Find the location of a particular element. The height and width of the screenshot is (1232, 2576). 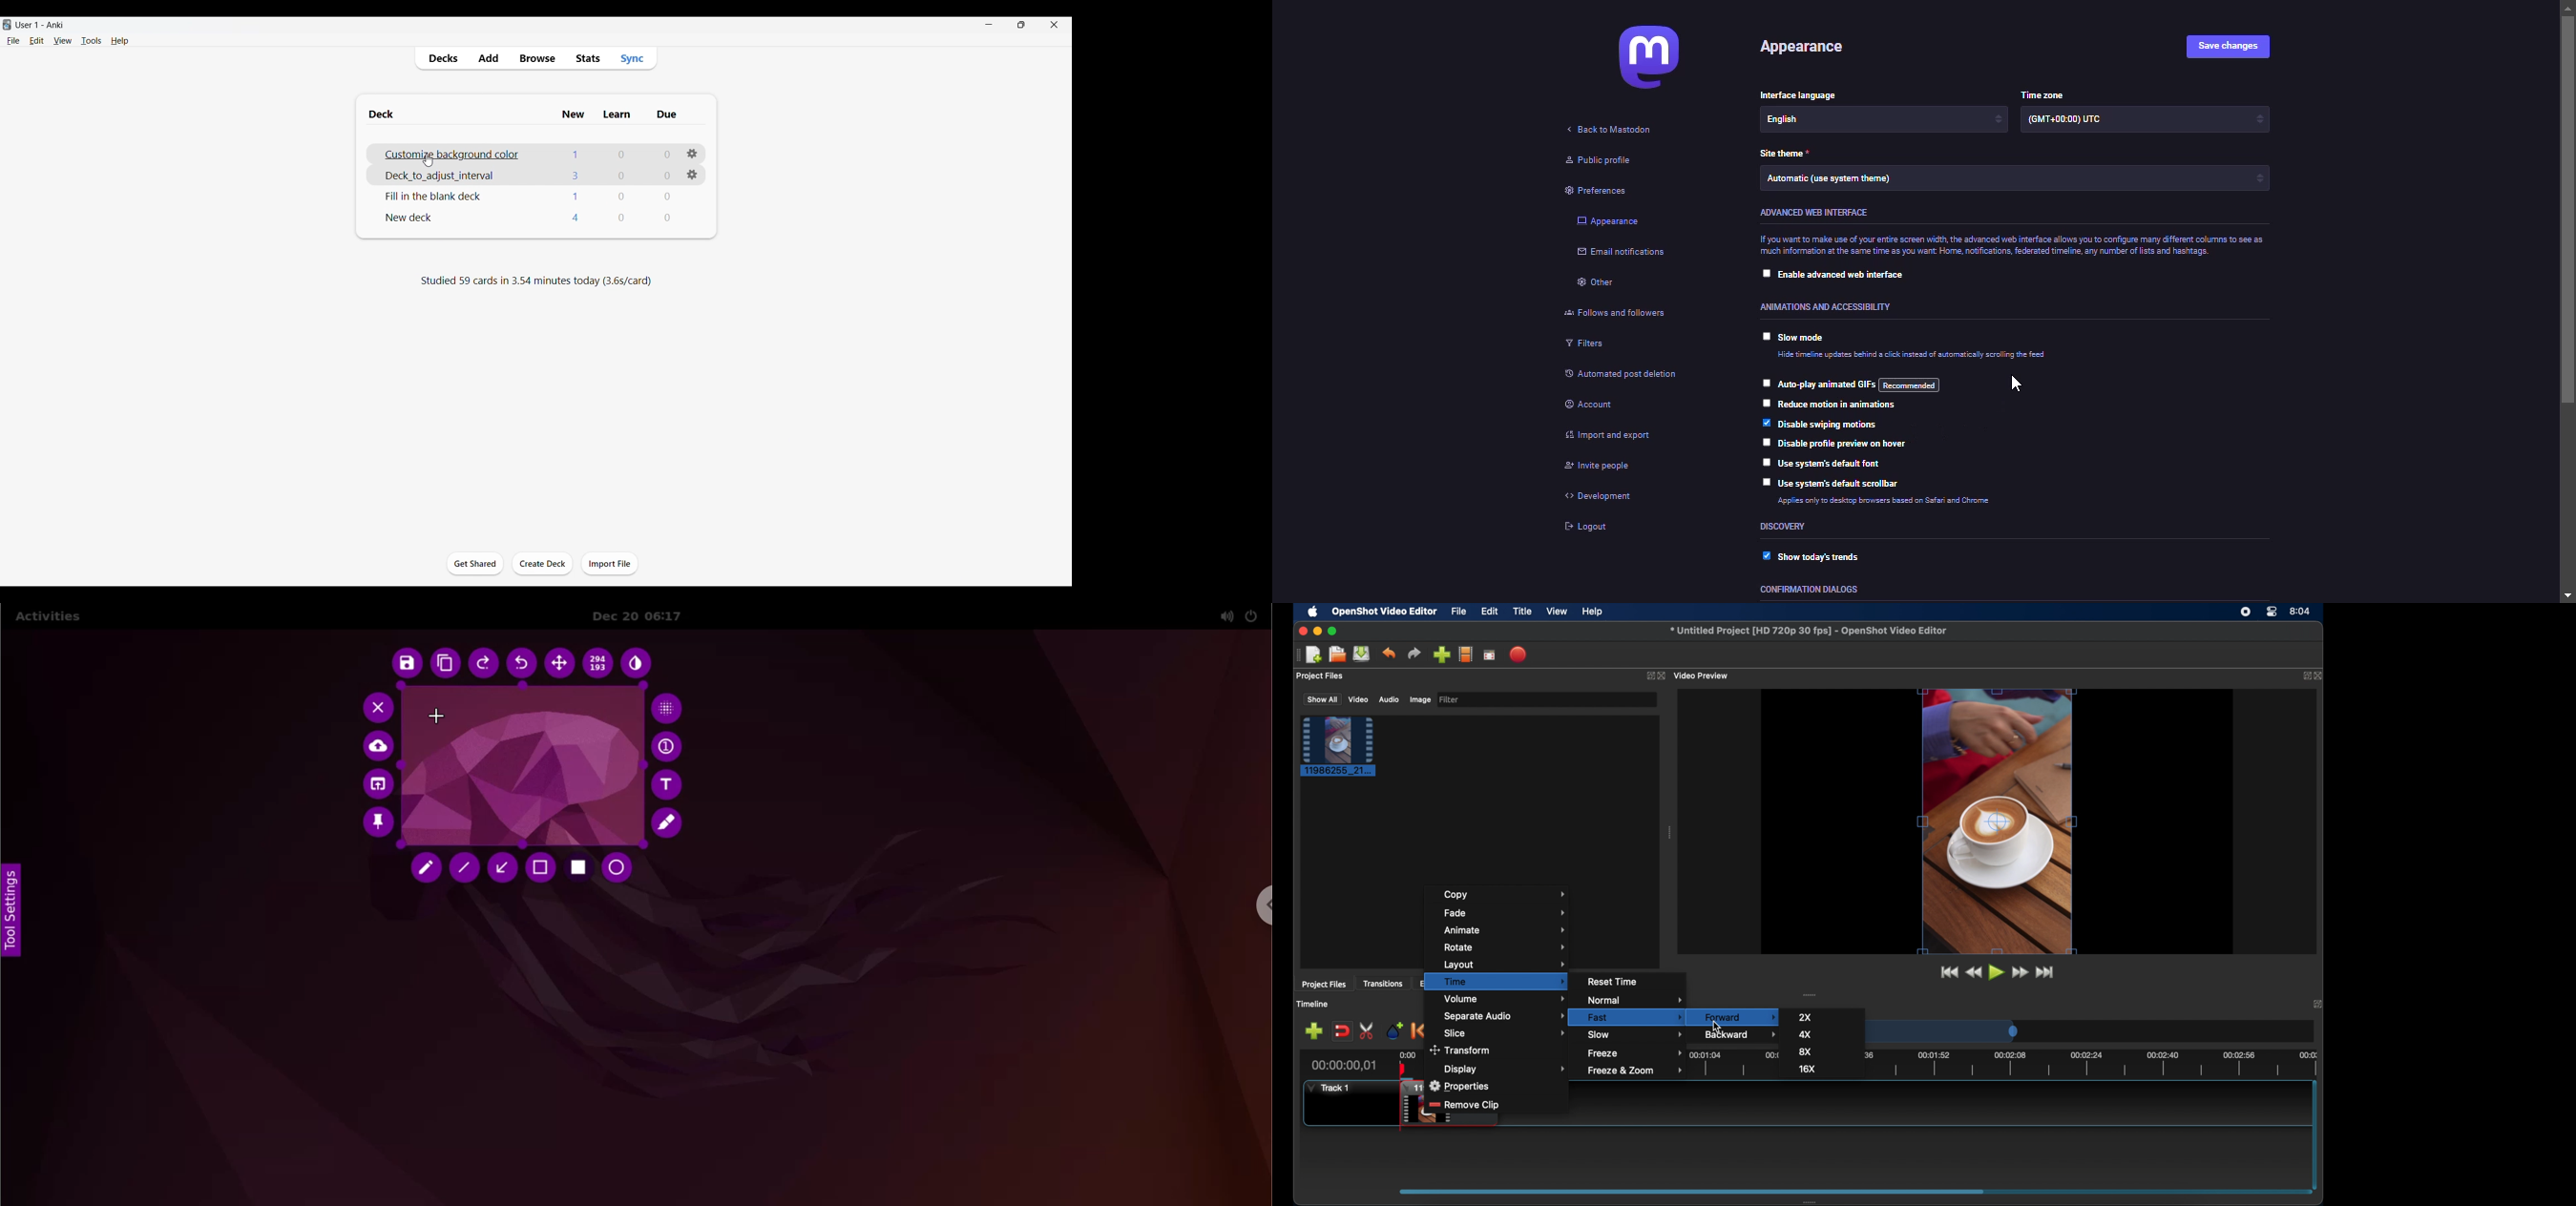

theme is located at coordinates (1784, 152).